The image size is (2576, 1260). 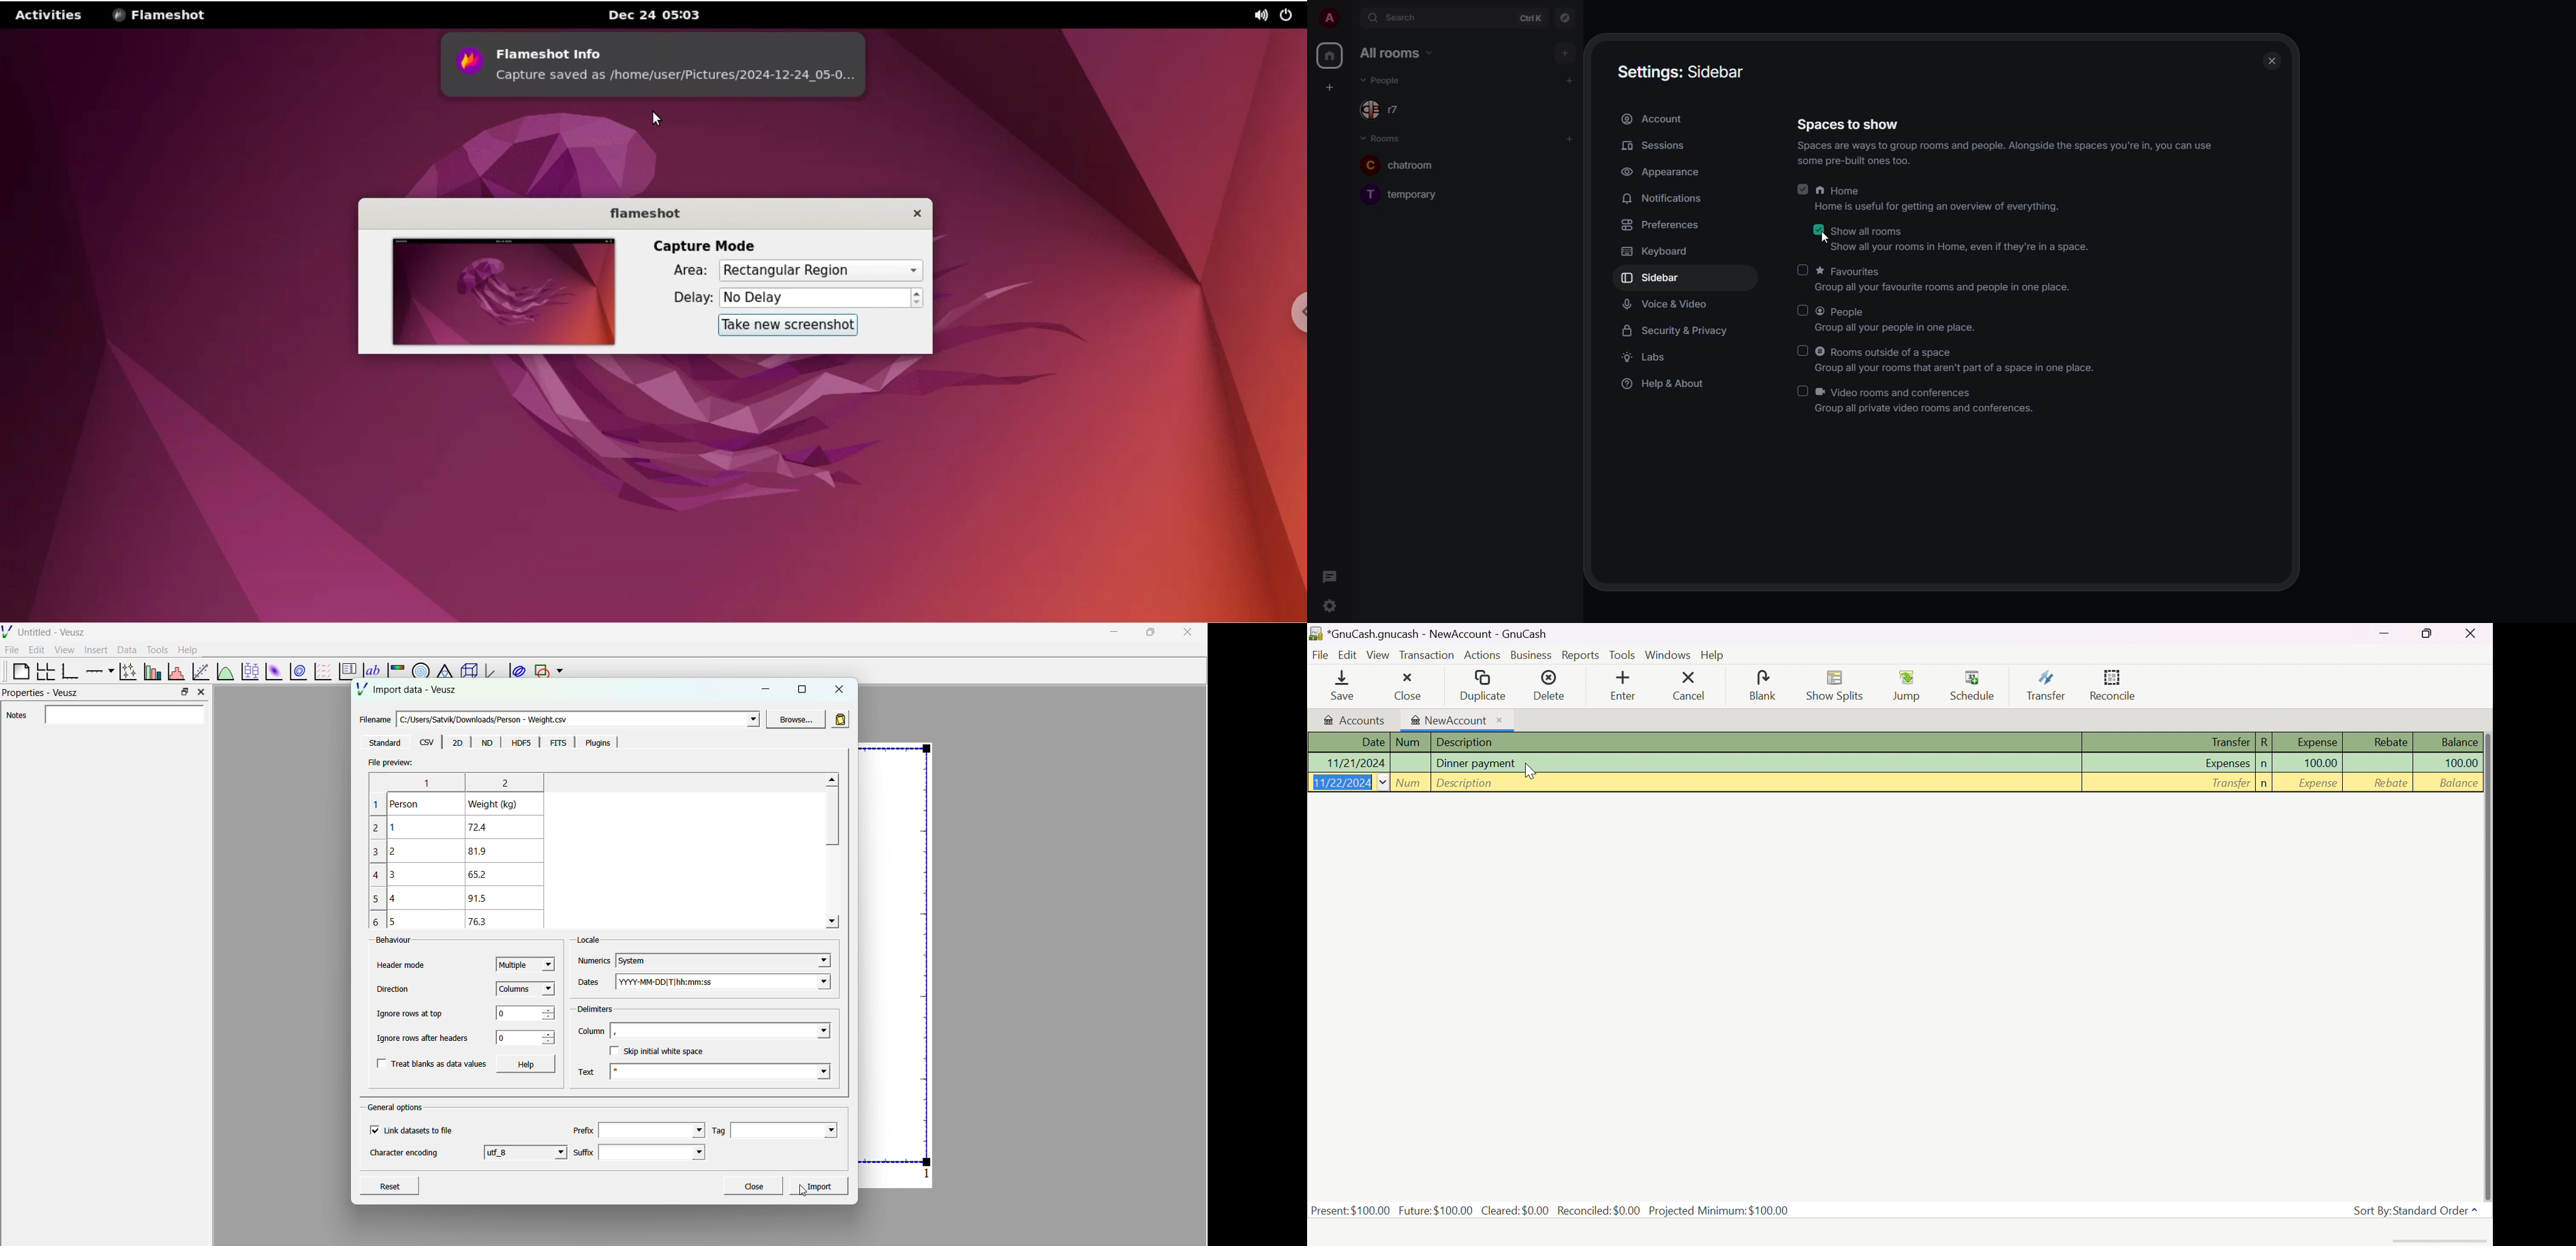 What do you see at coordinates (38, 650) in the screenshot?
I see `edit` at bounding box center [38, 650].